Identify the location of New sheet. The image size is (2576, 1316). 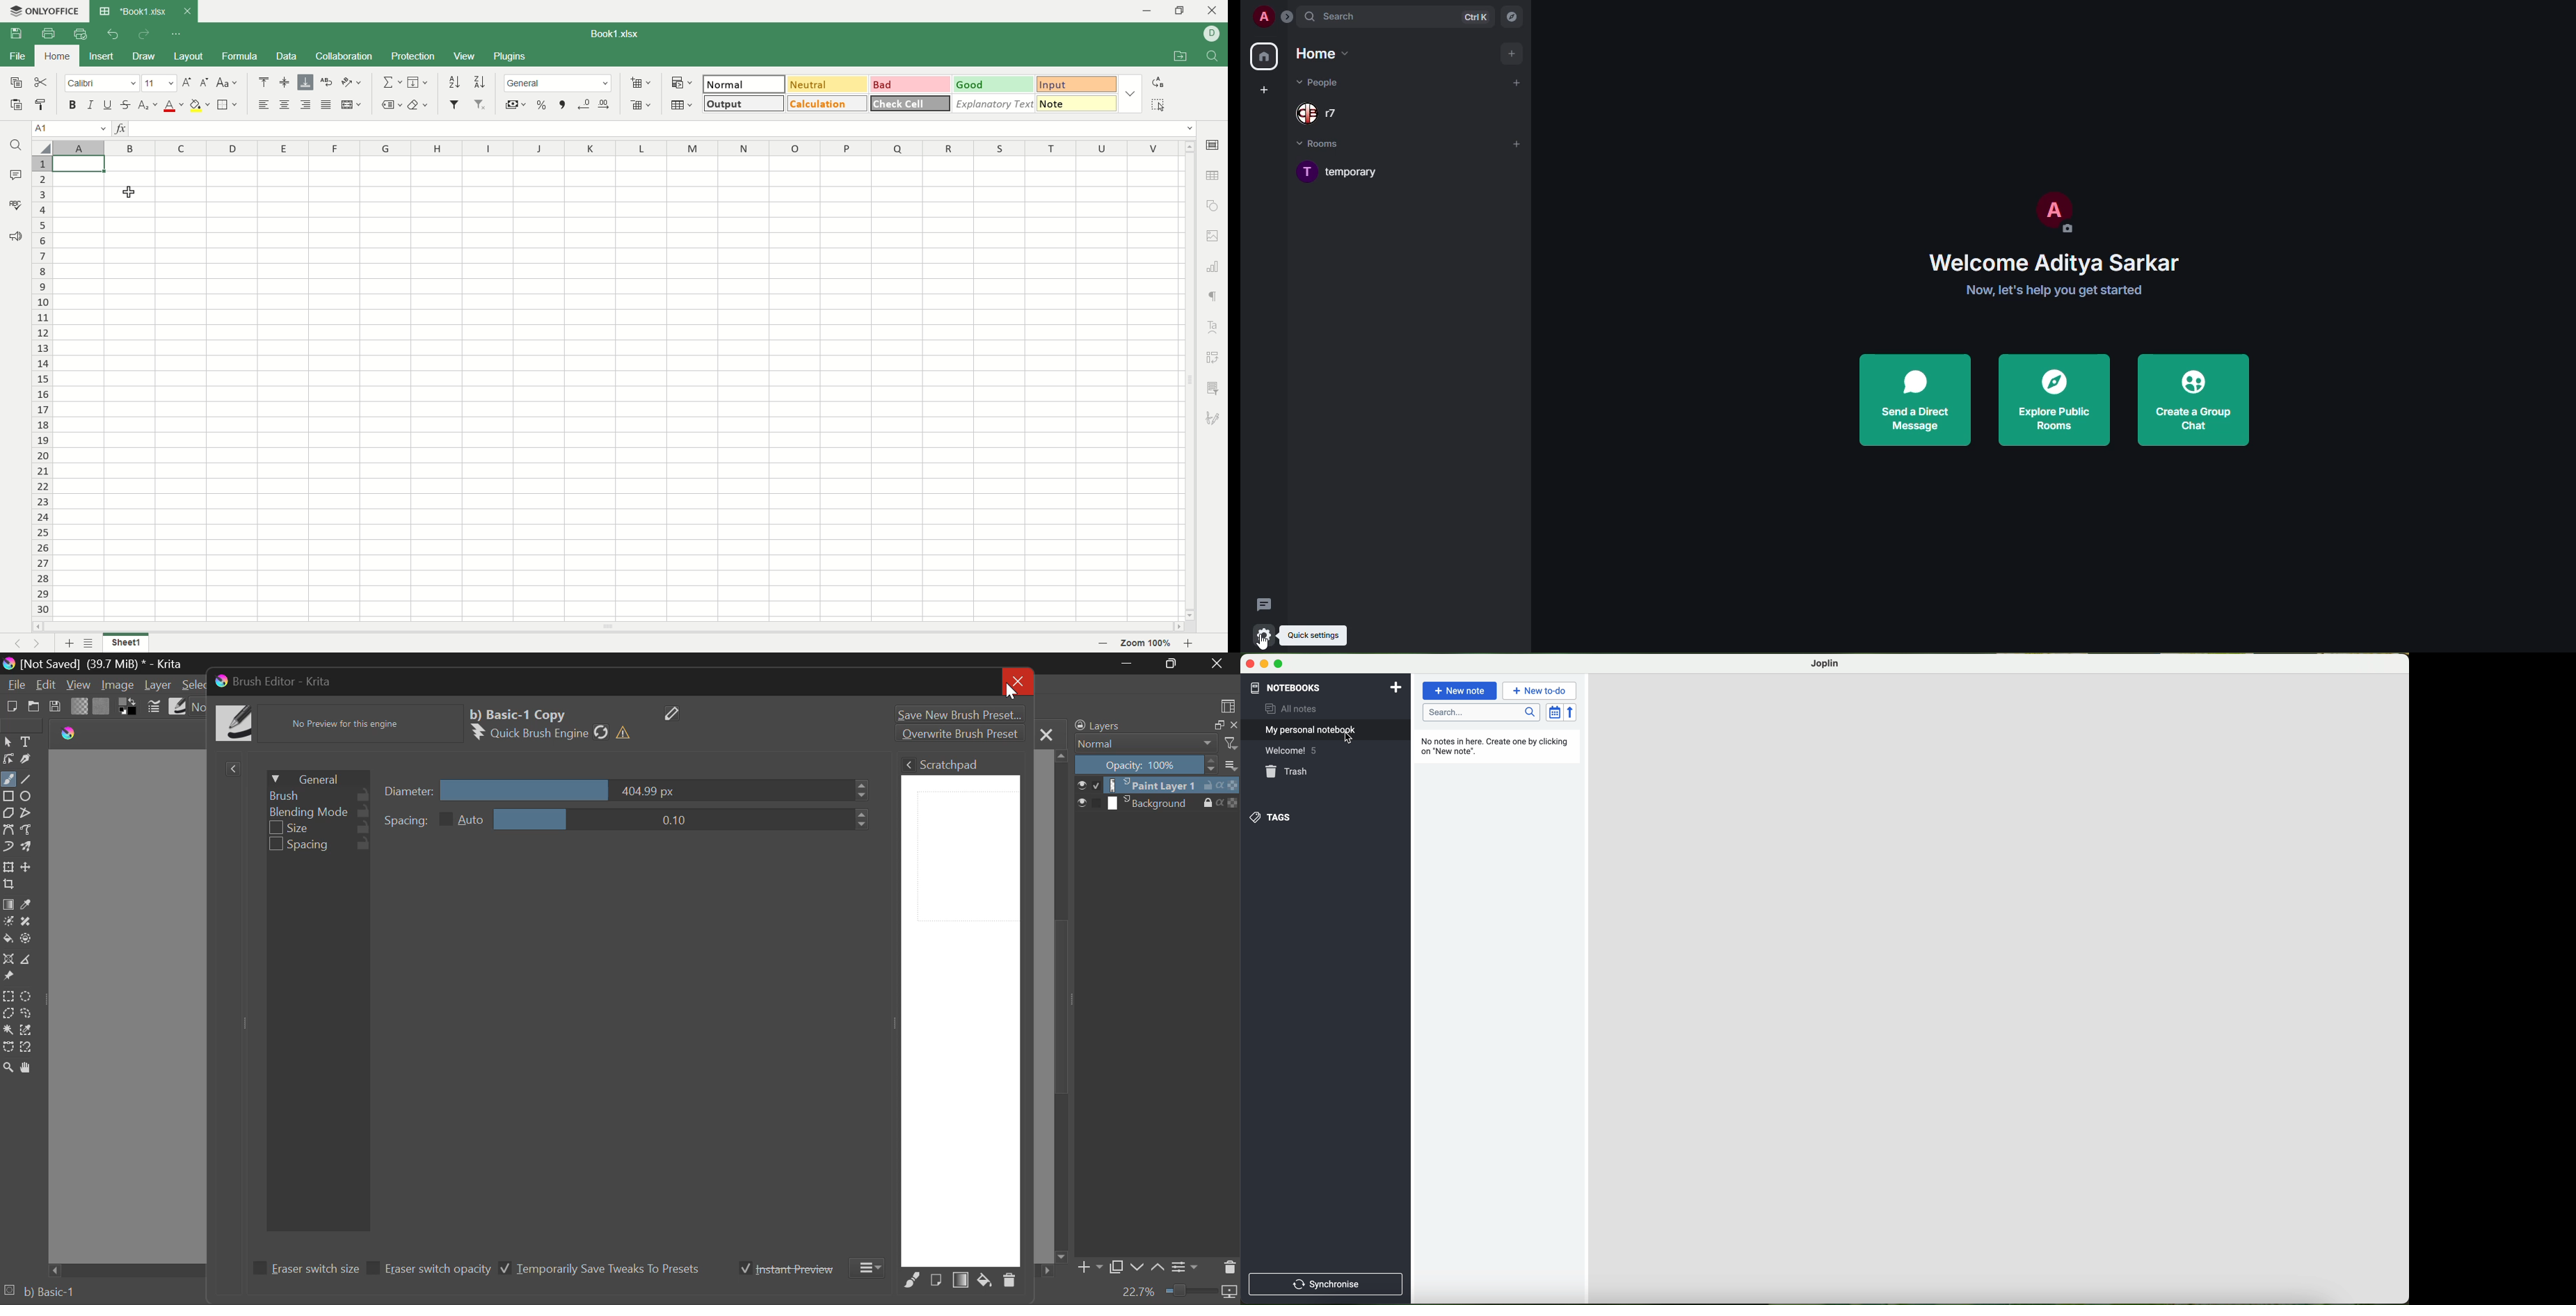
(70, 642).